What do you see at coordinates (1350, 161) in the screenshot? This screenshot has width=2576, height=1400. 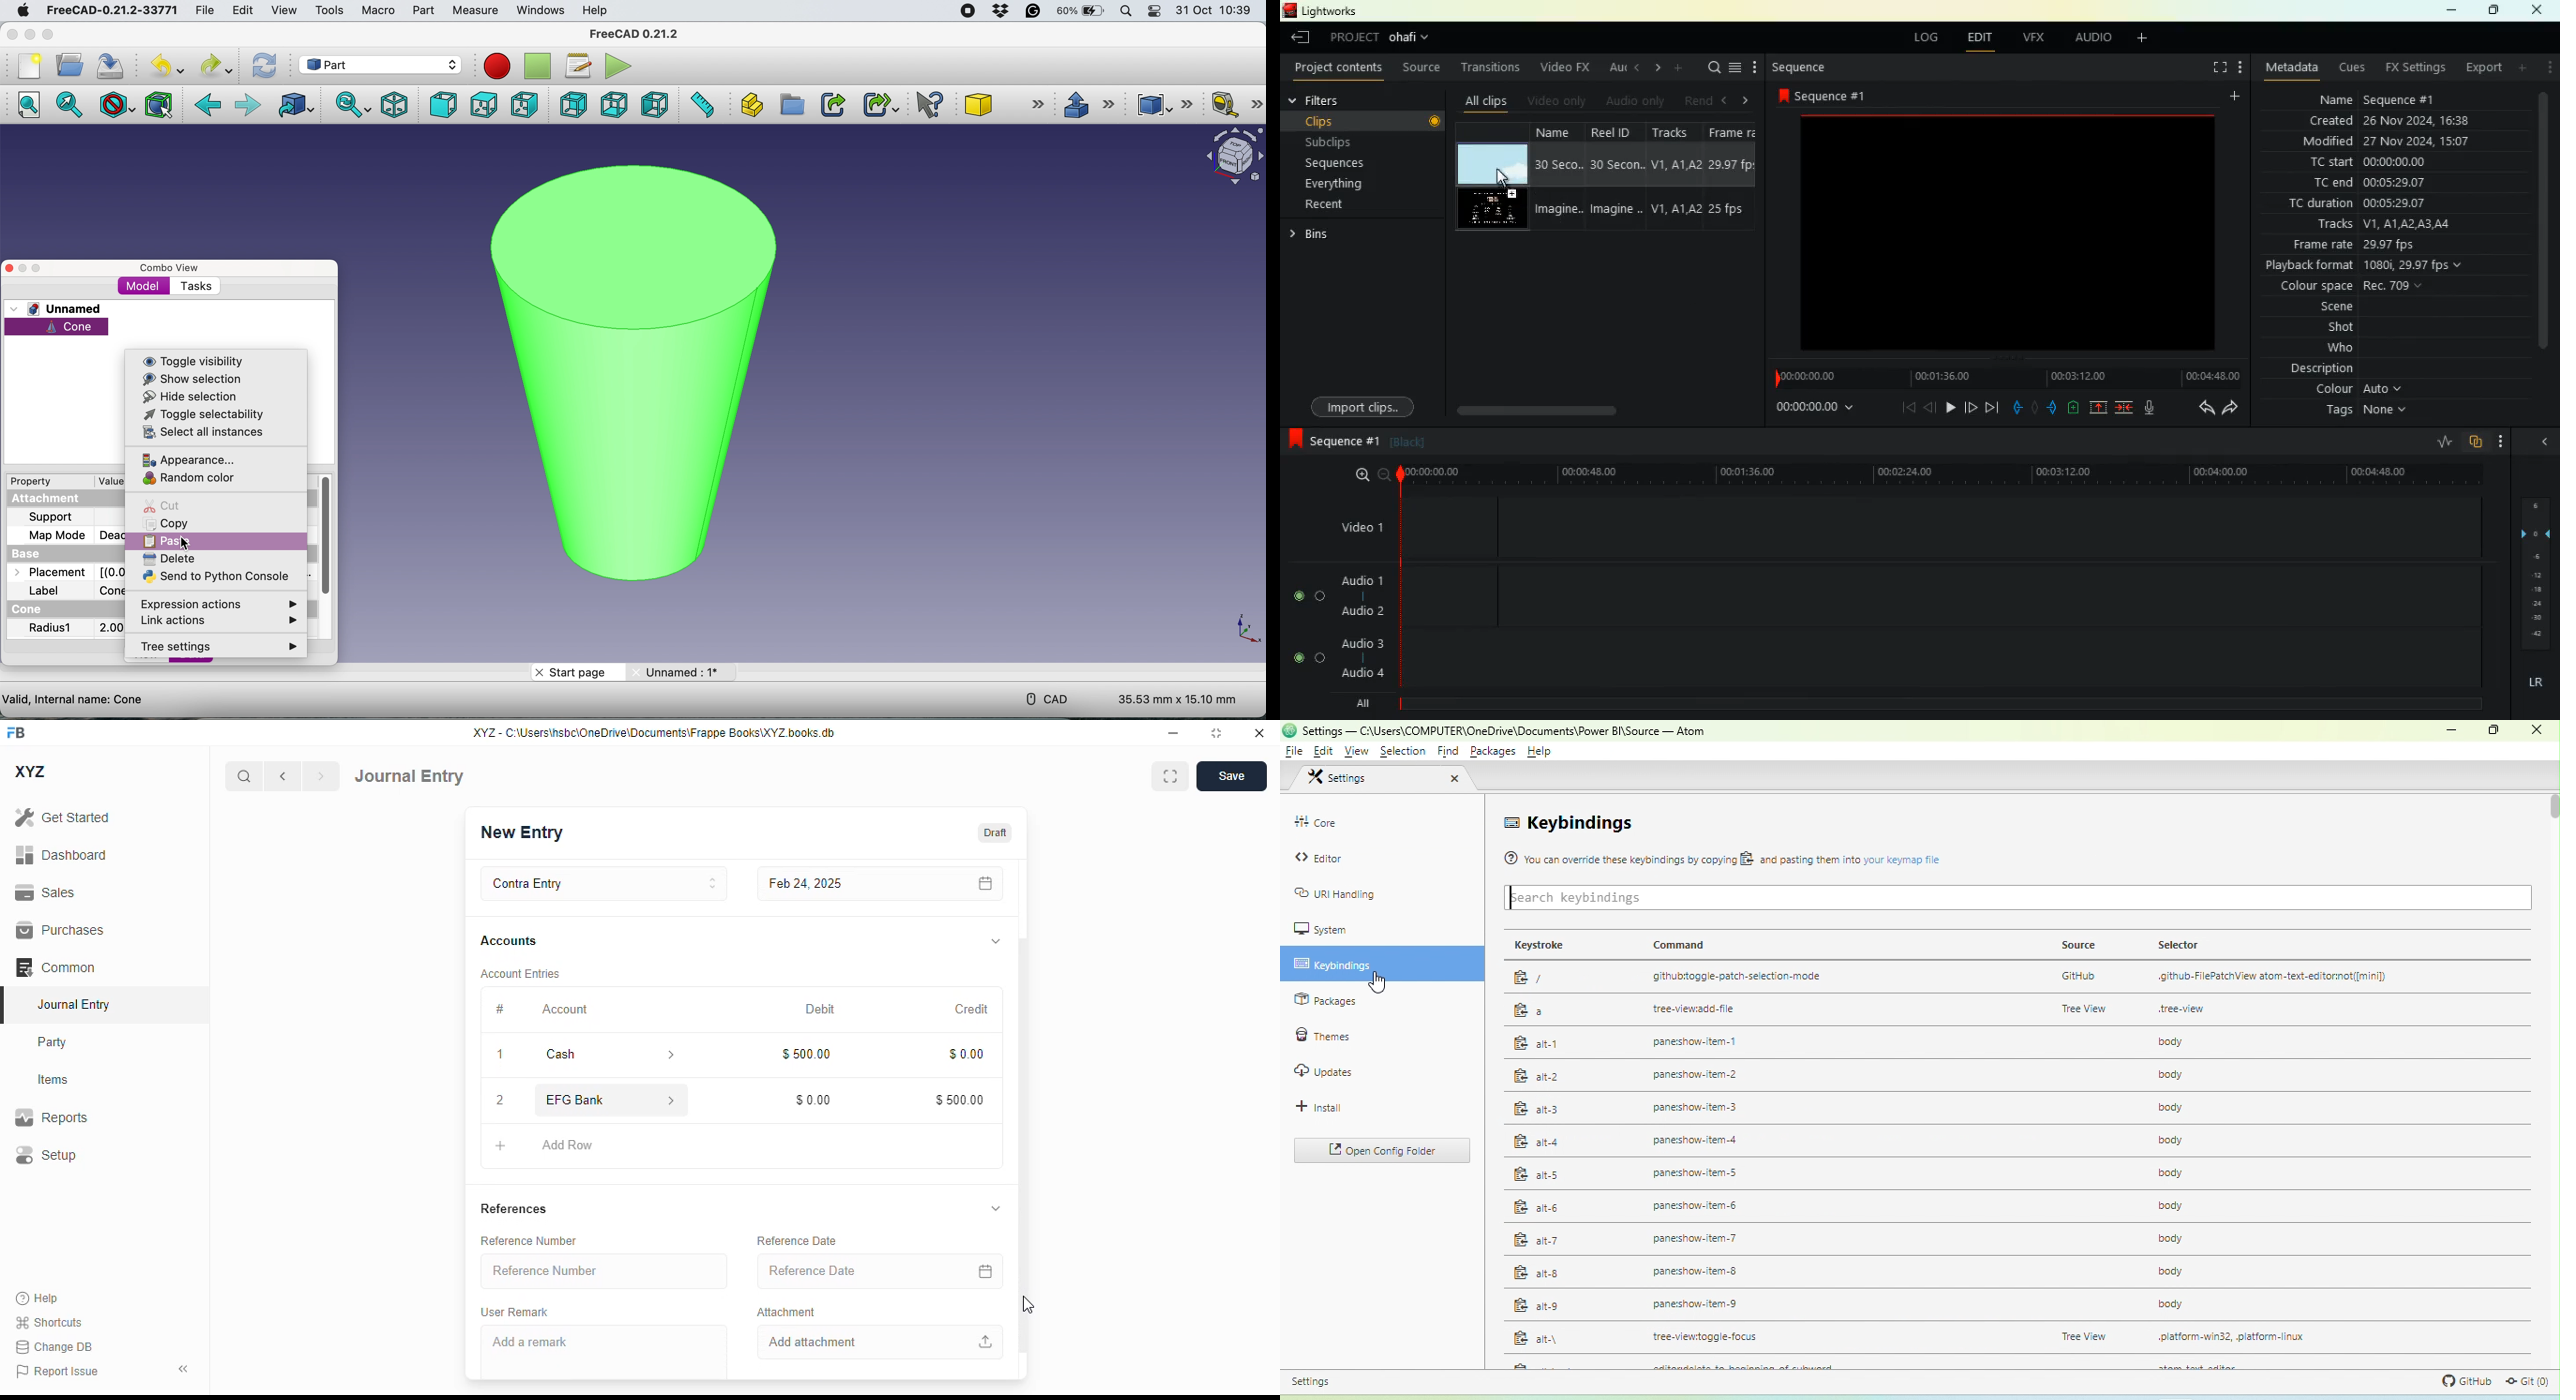 I see `sequences` at bounding box center [1350, 161].